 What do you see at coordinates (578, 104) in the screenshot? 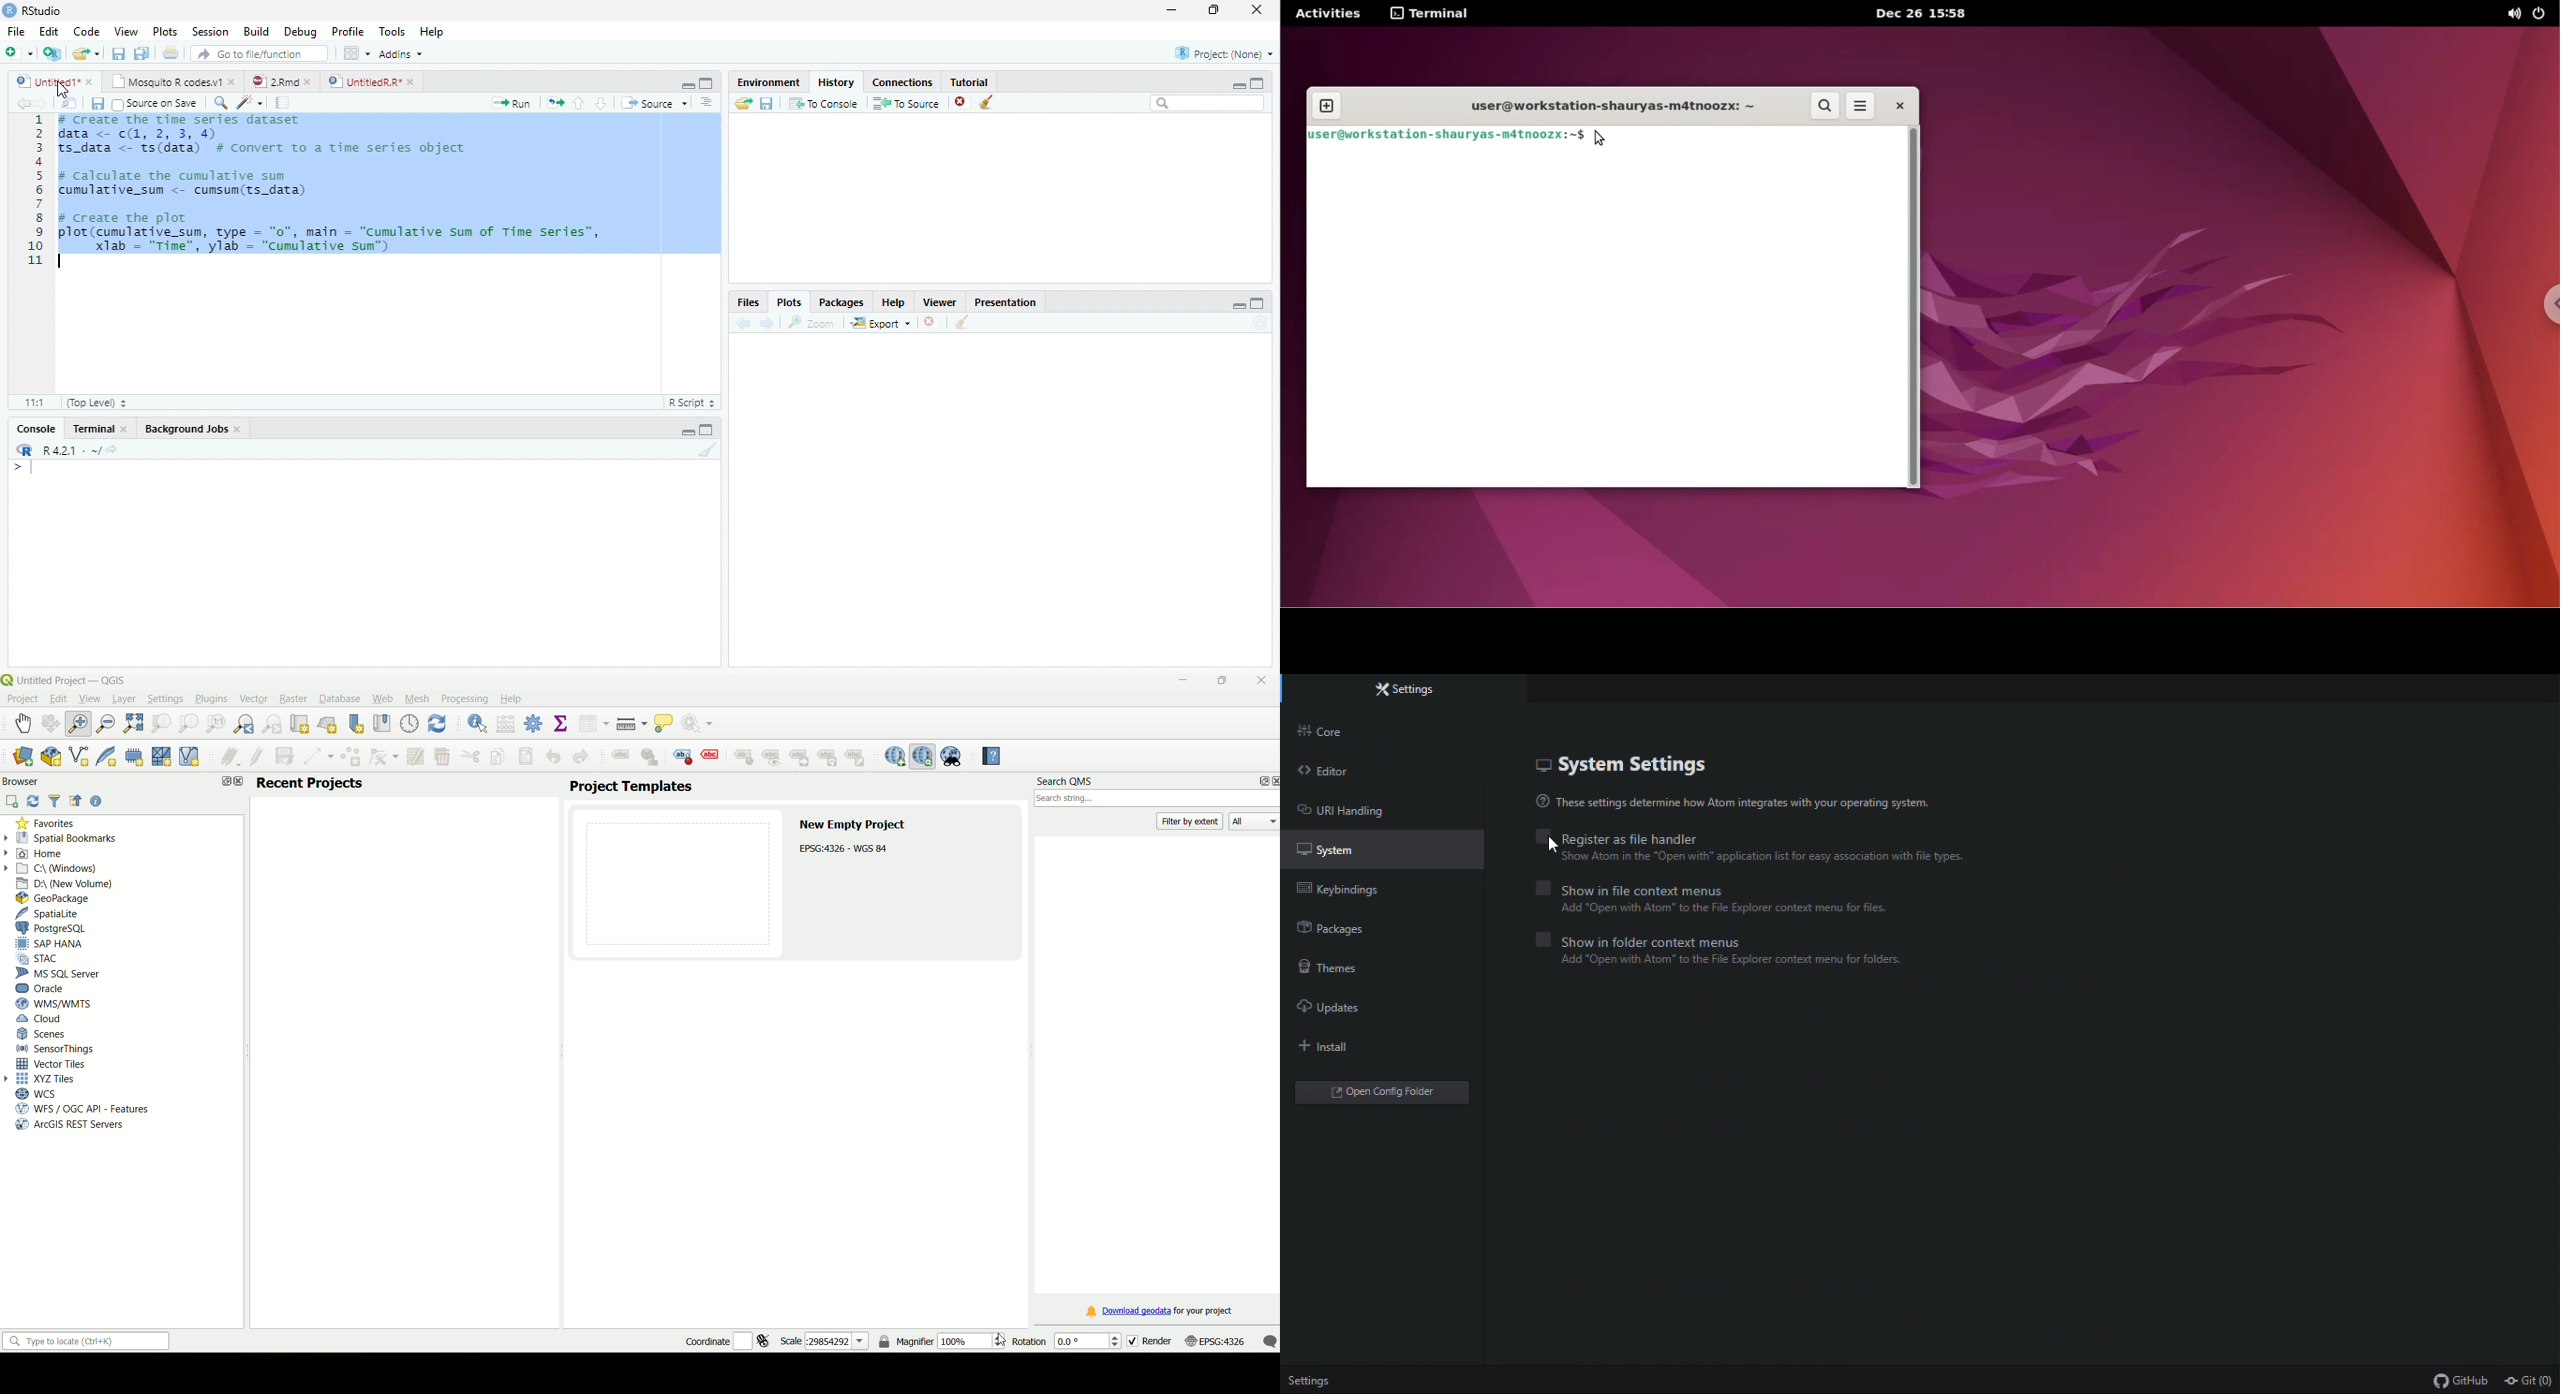
I see `Go to the previous section` at bounding box center [578, 104].